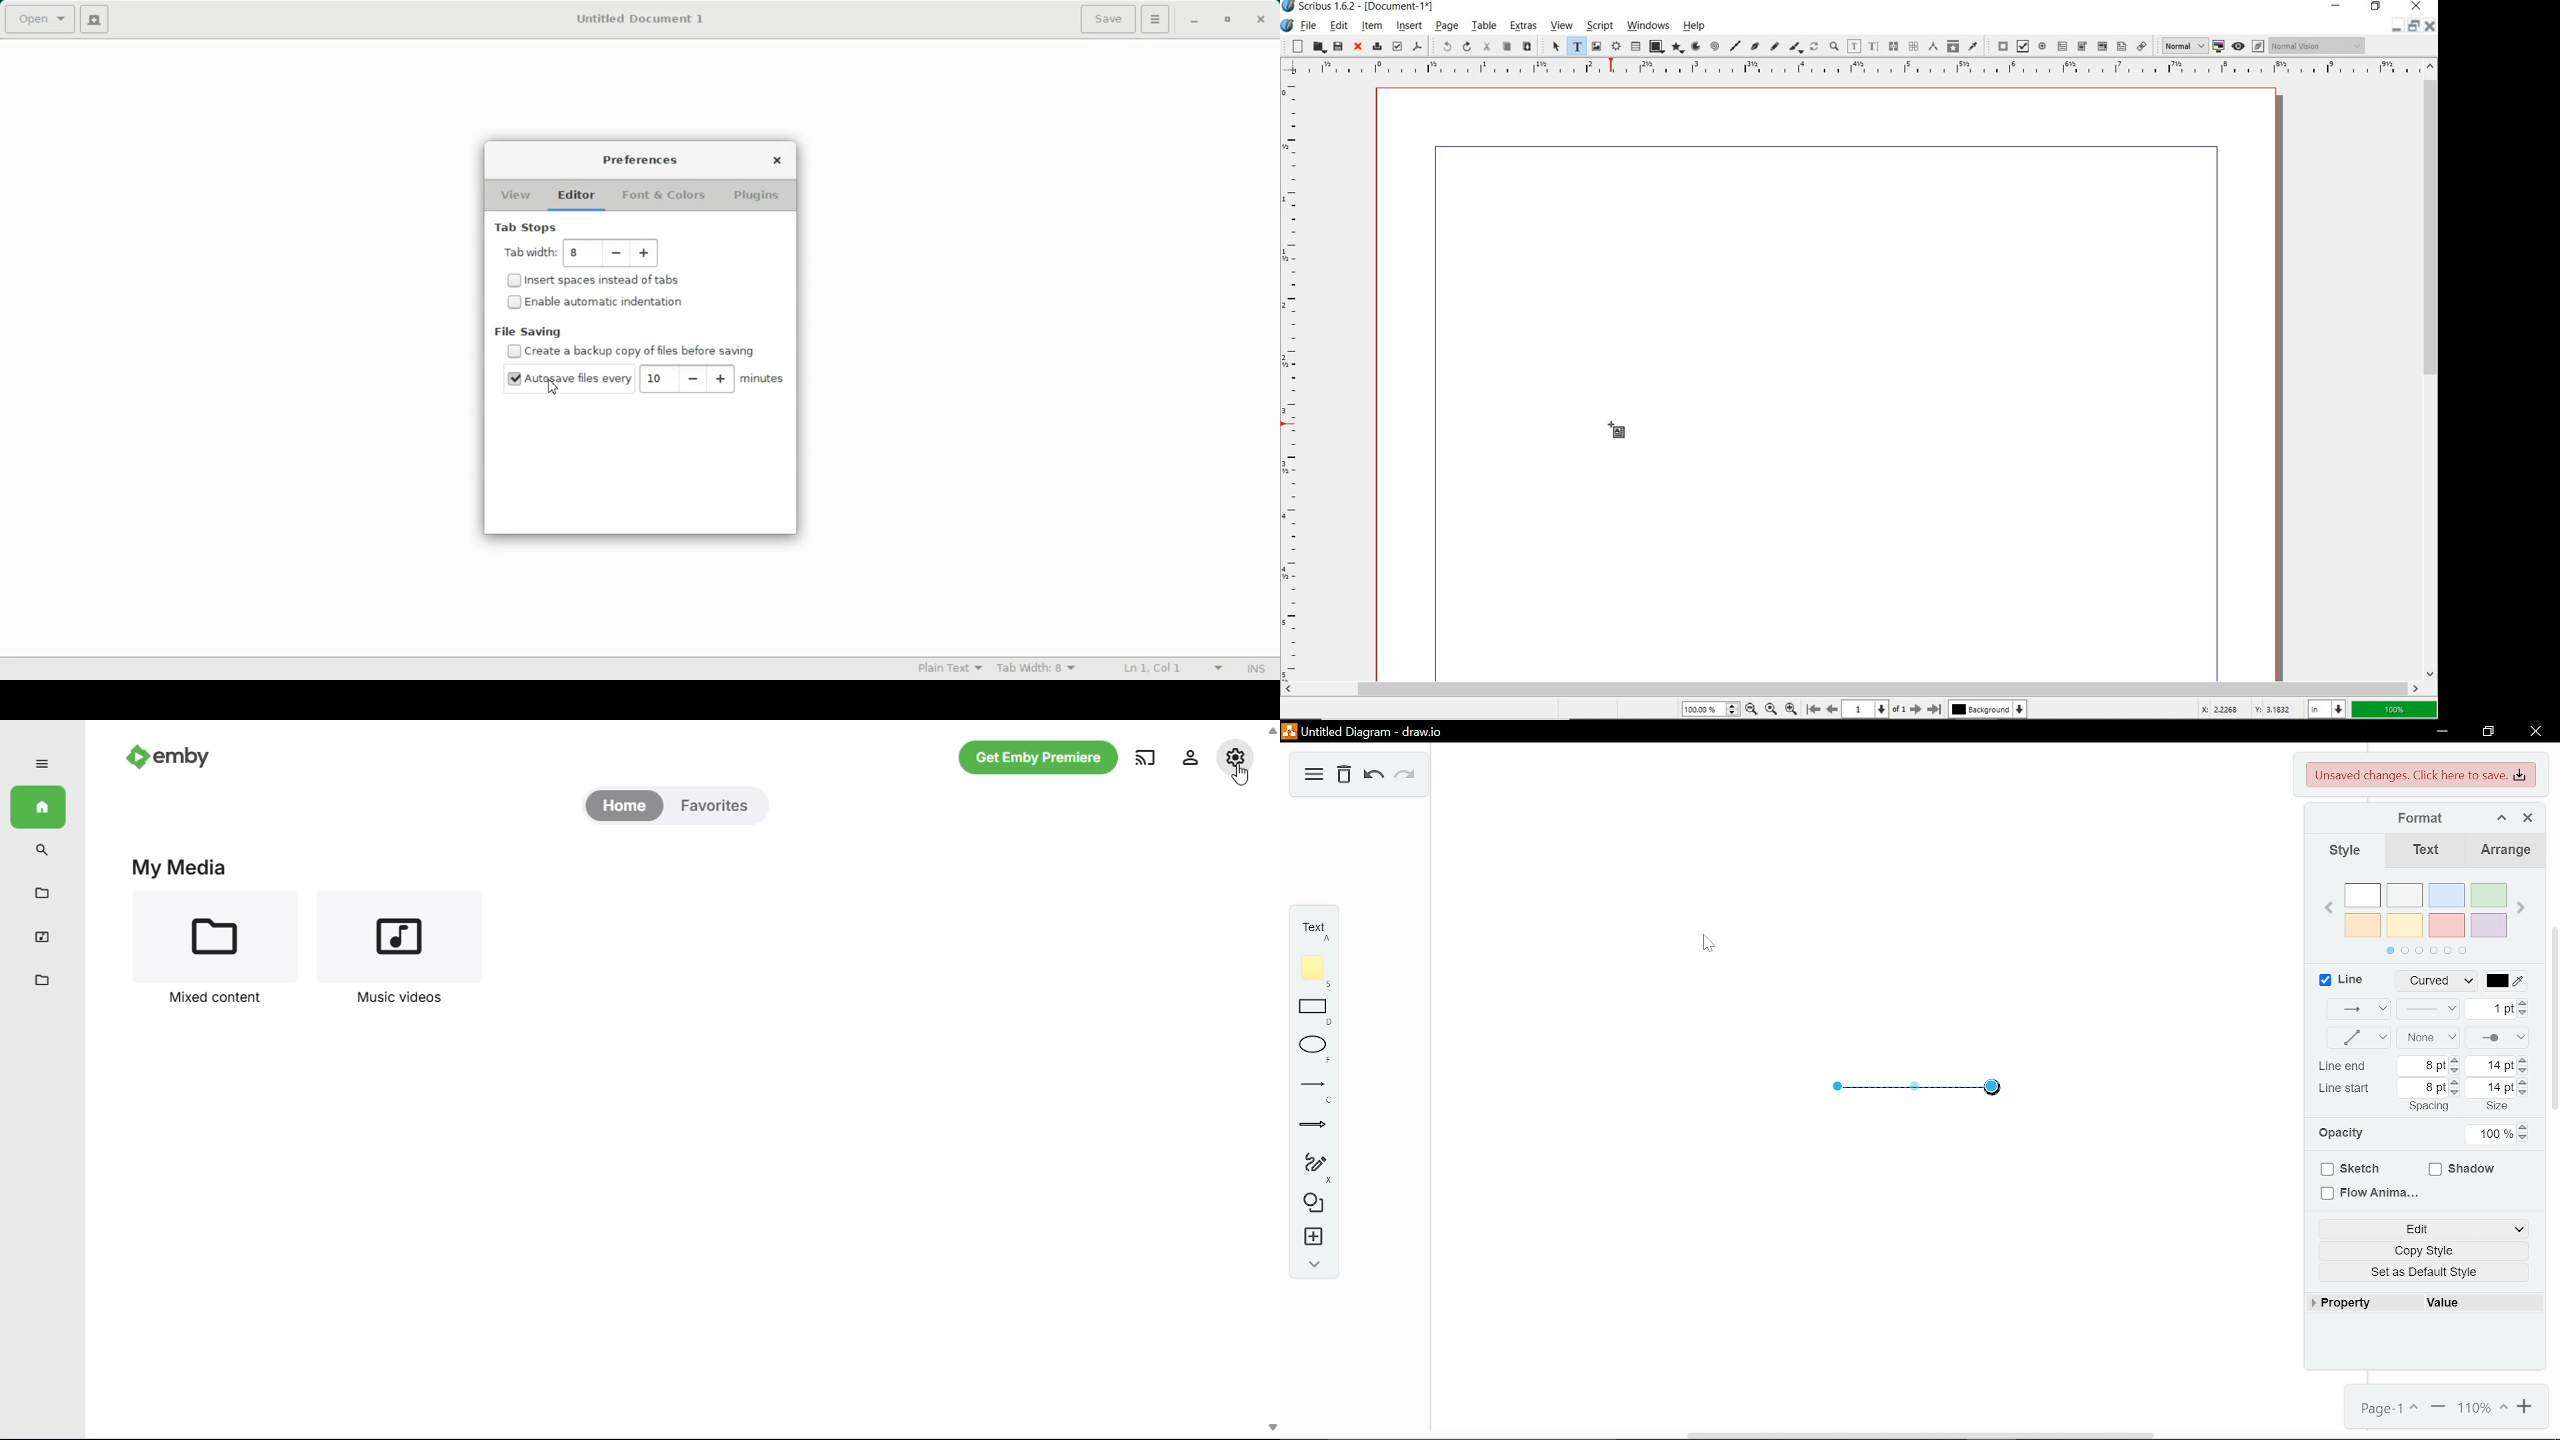  I want to click on Save, so click(1107, 19).